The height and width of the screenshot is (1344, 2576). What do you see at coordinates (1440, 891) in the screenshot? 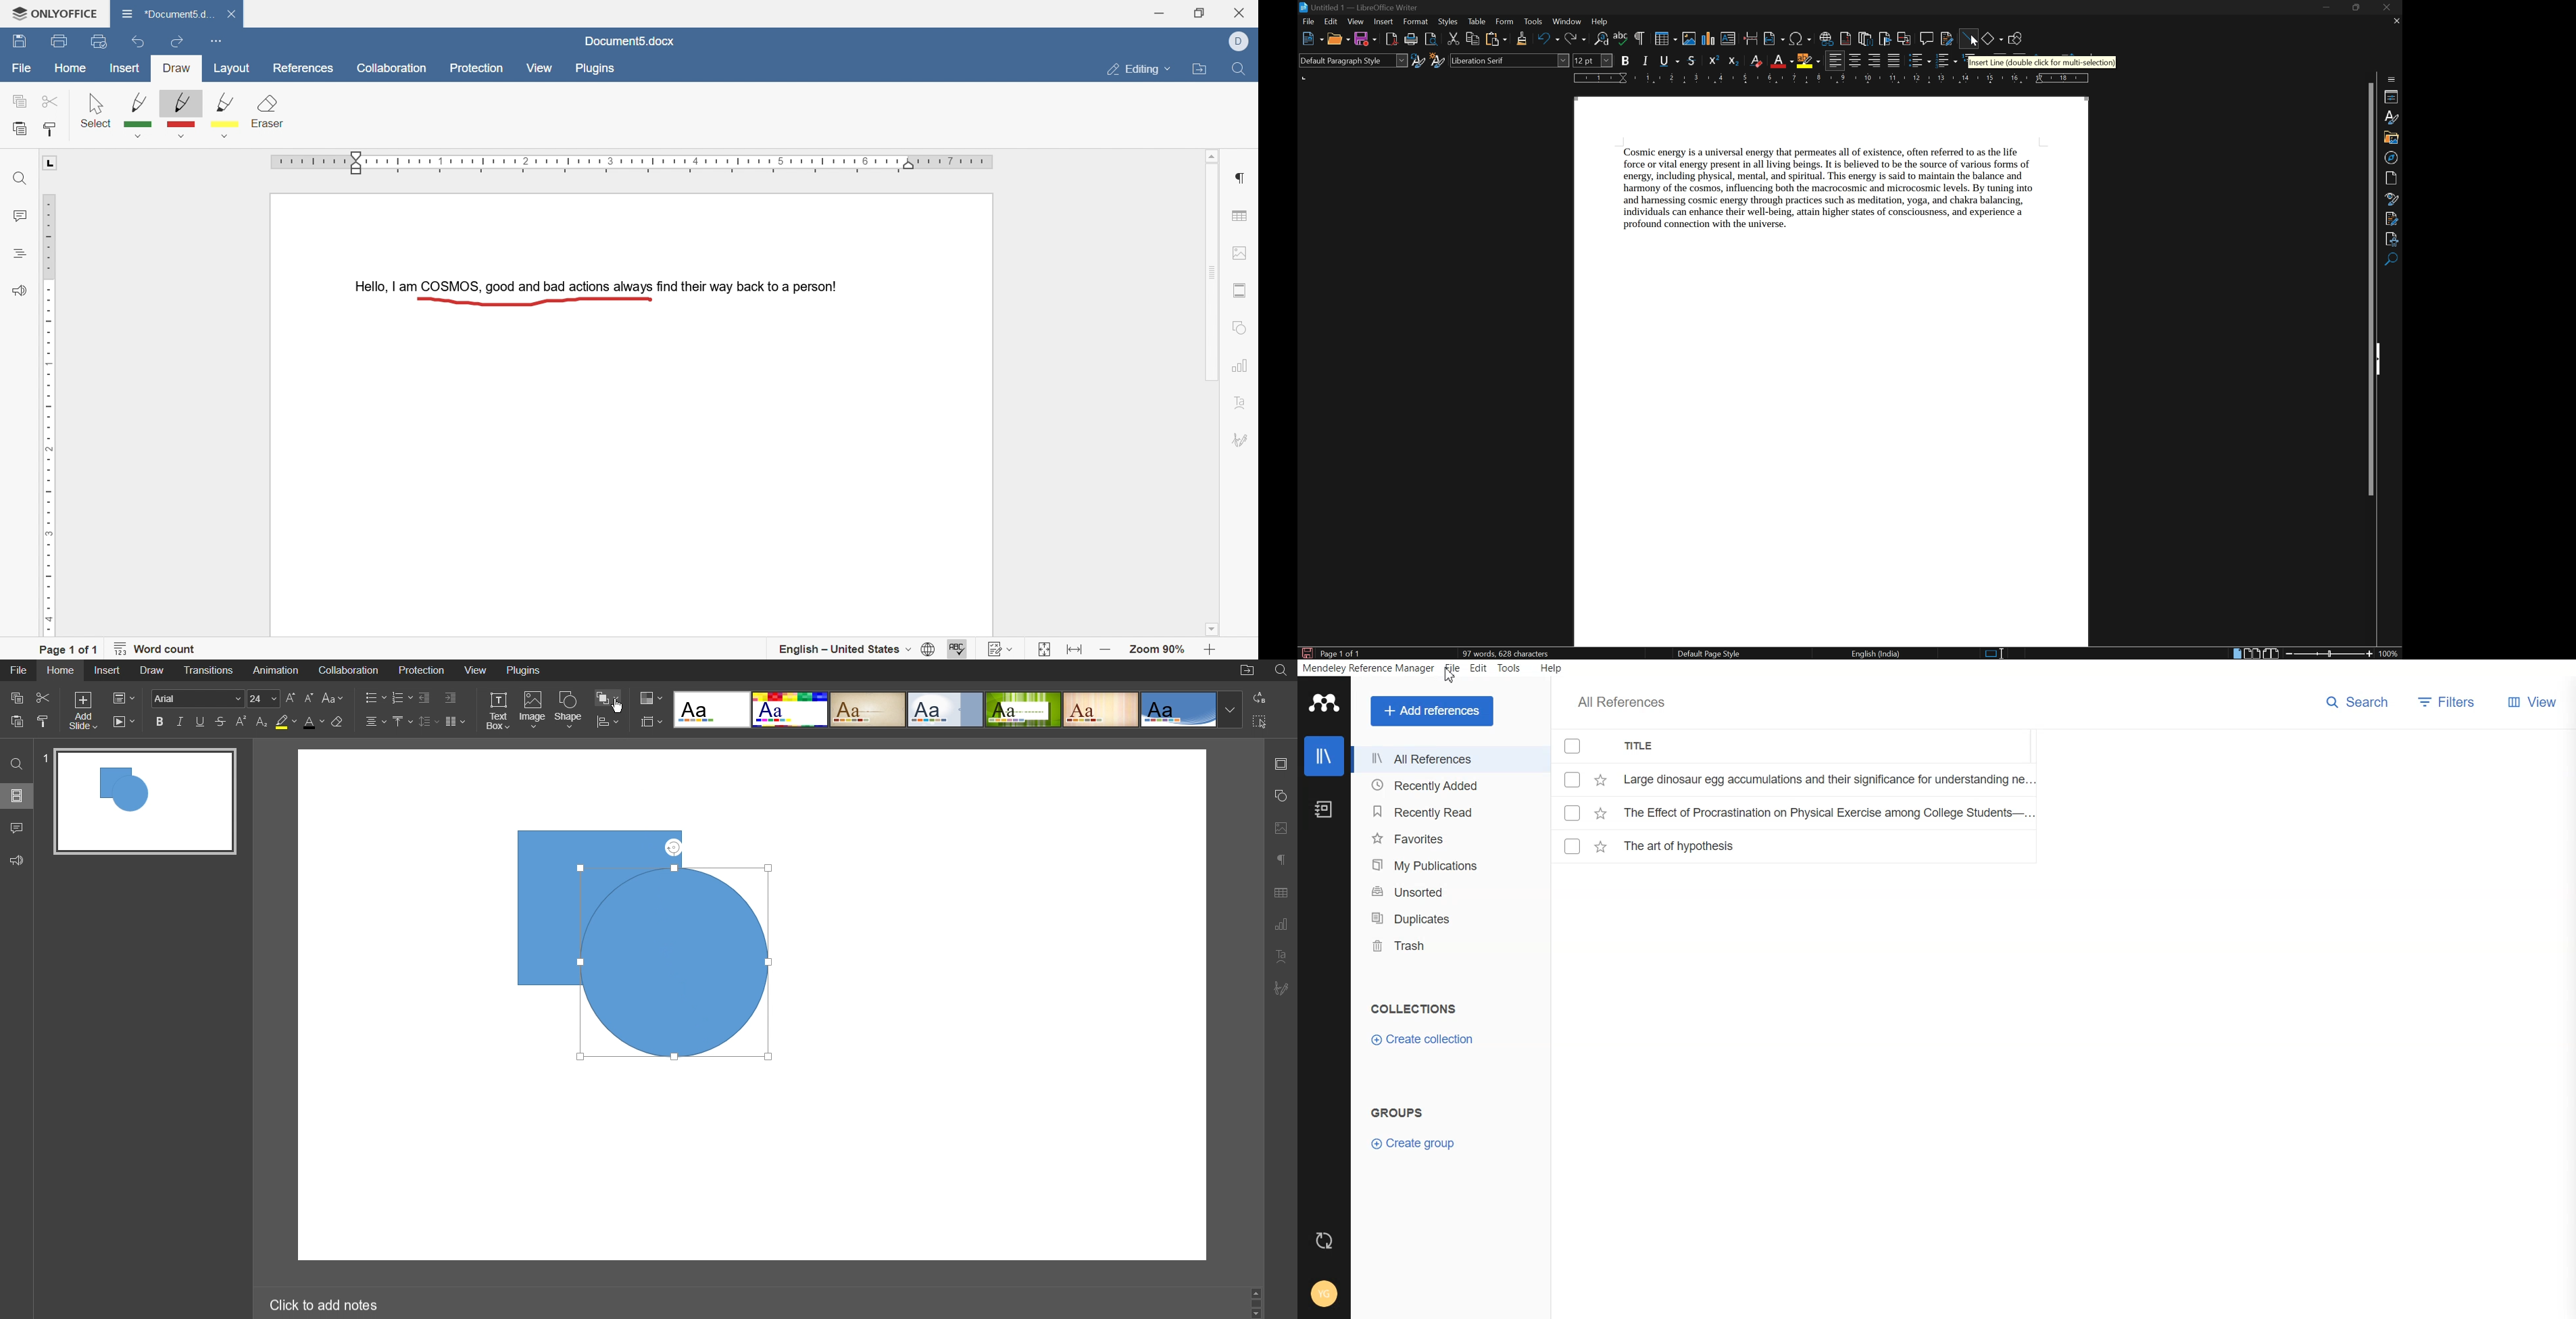
I see `Unsorted` at bounding box center [1440, 891].